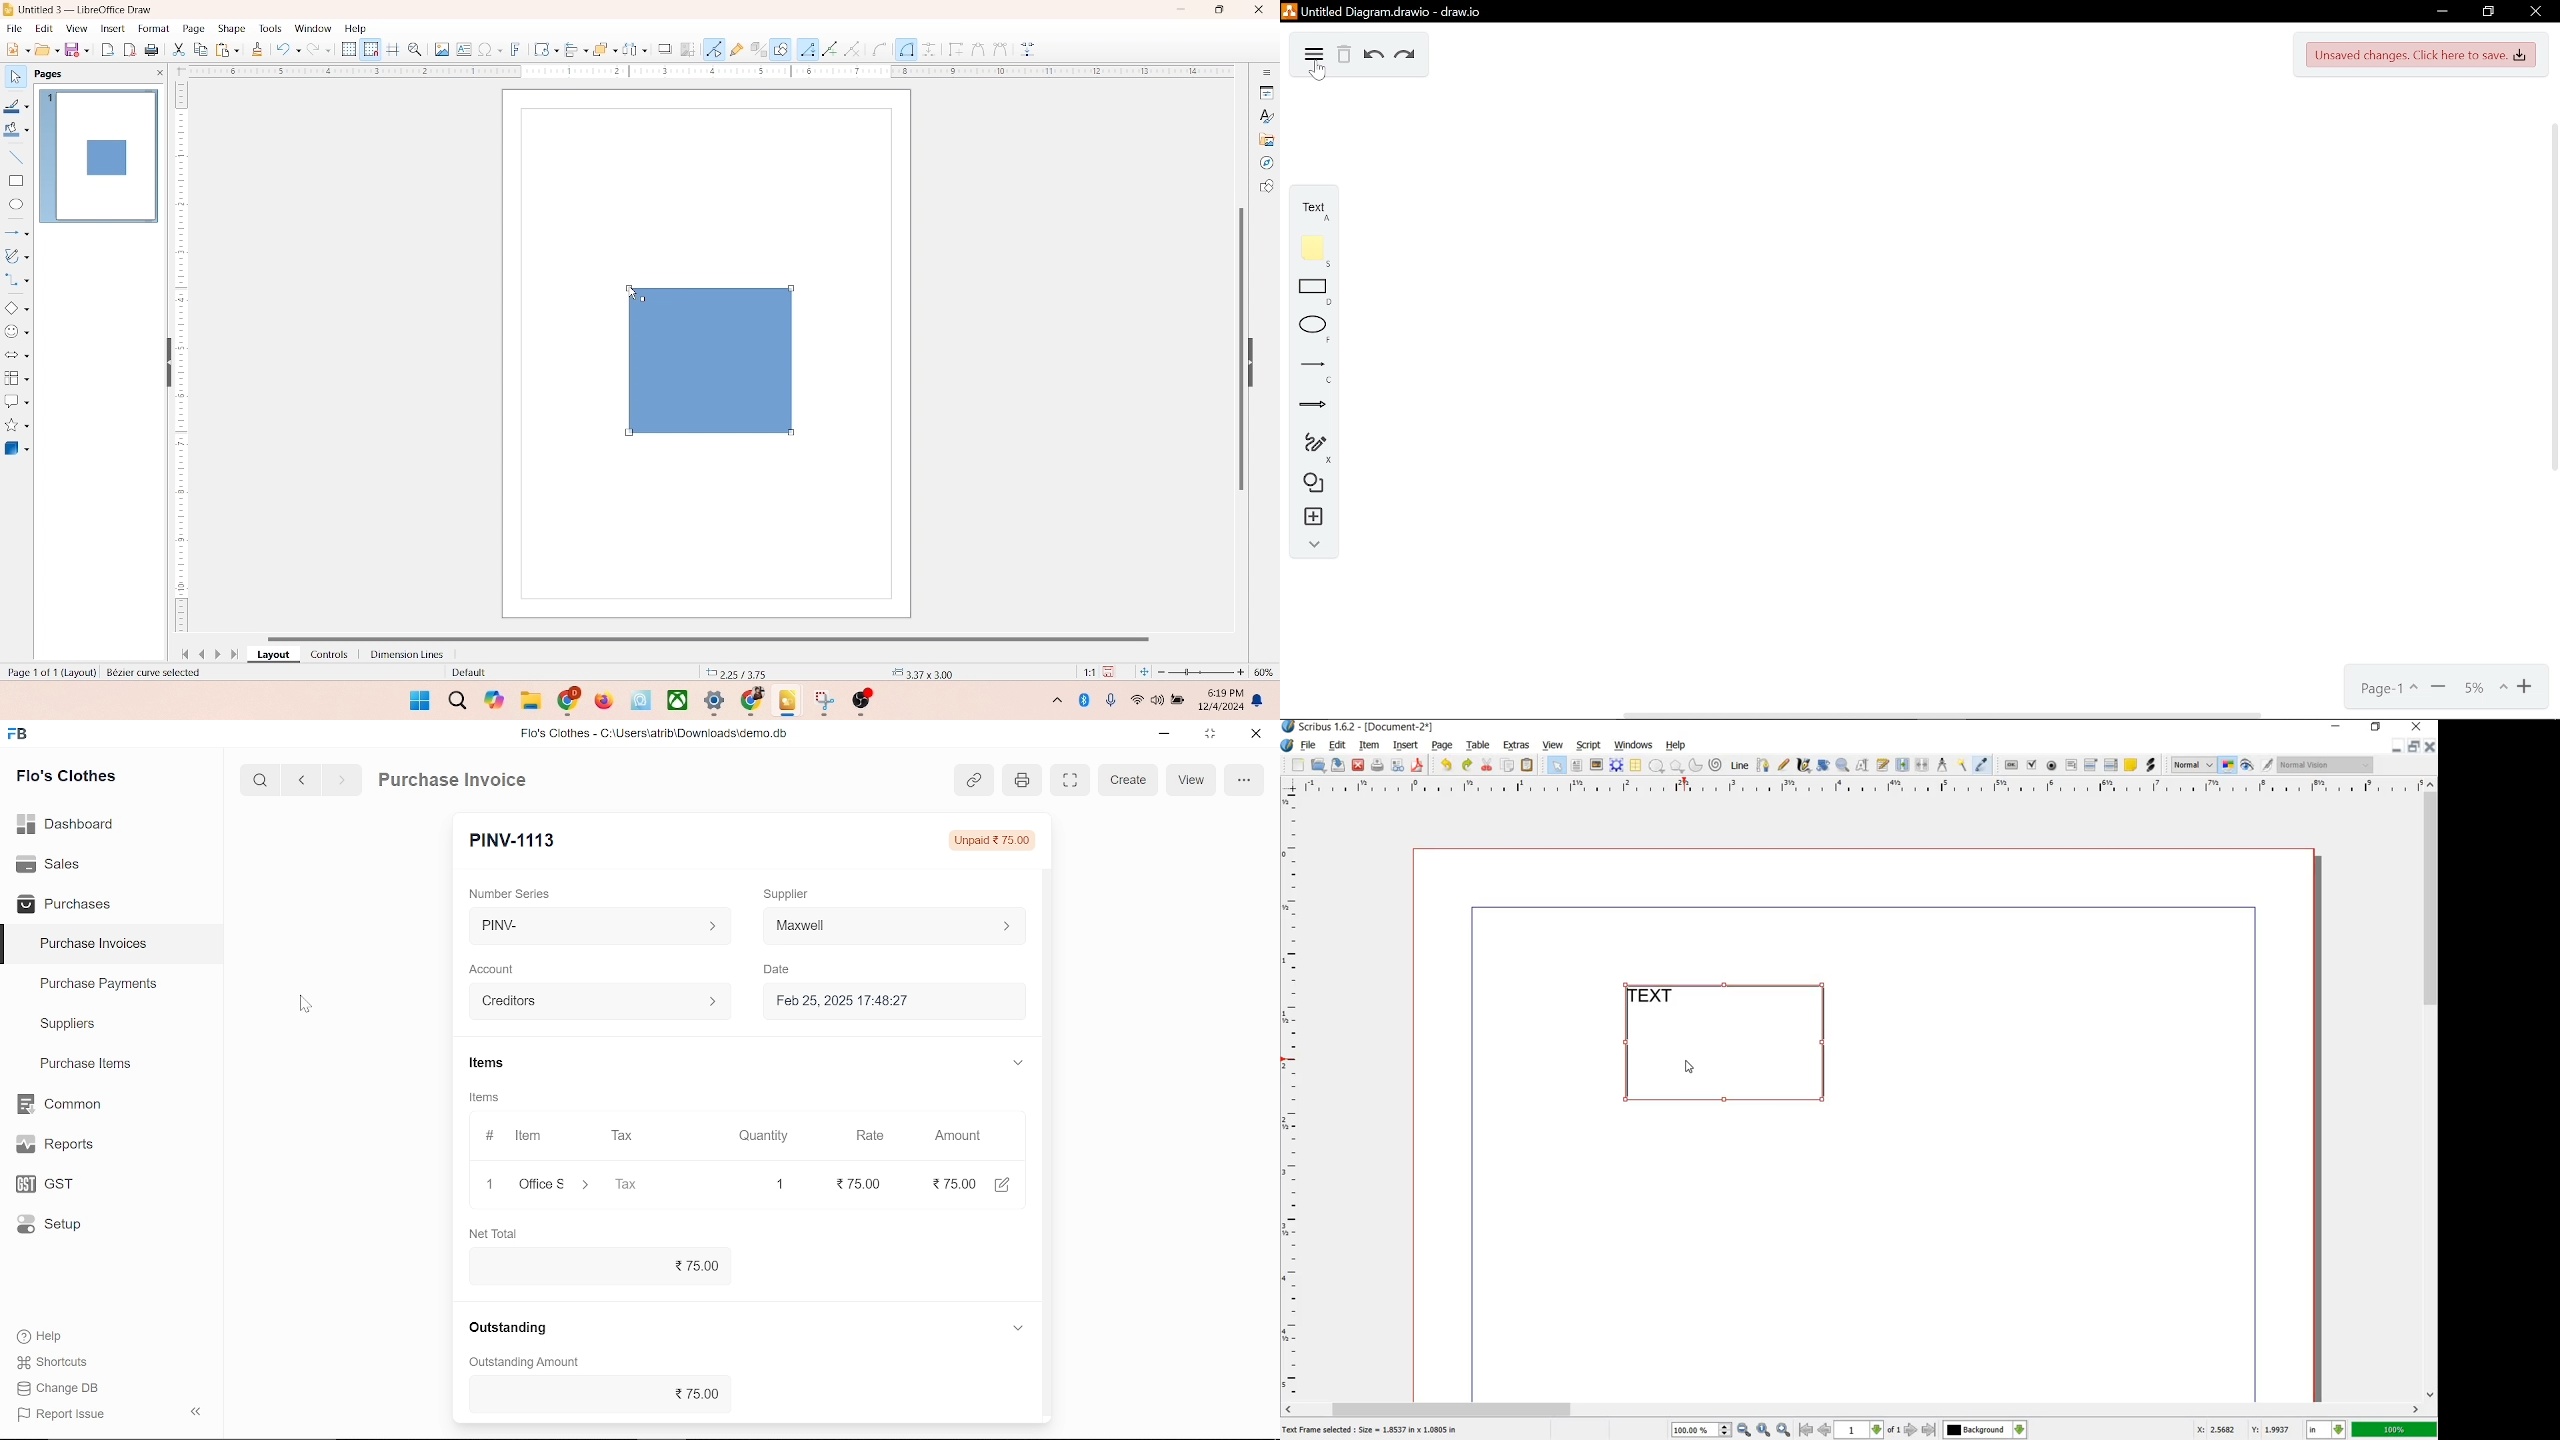 The image size is (2576, 1456). I want to click on copy, so click(200, 51).